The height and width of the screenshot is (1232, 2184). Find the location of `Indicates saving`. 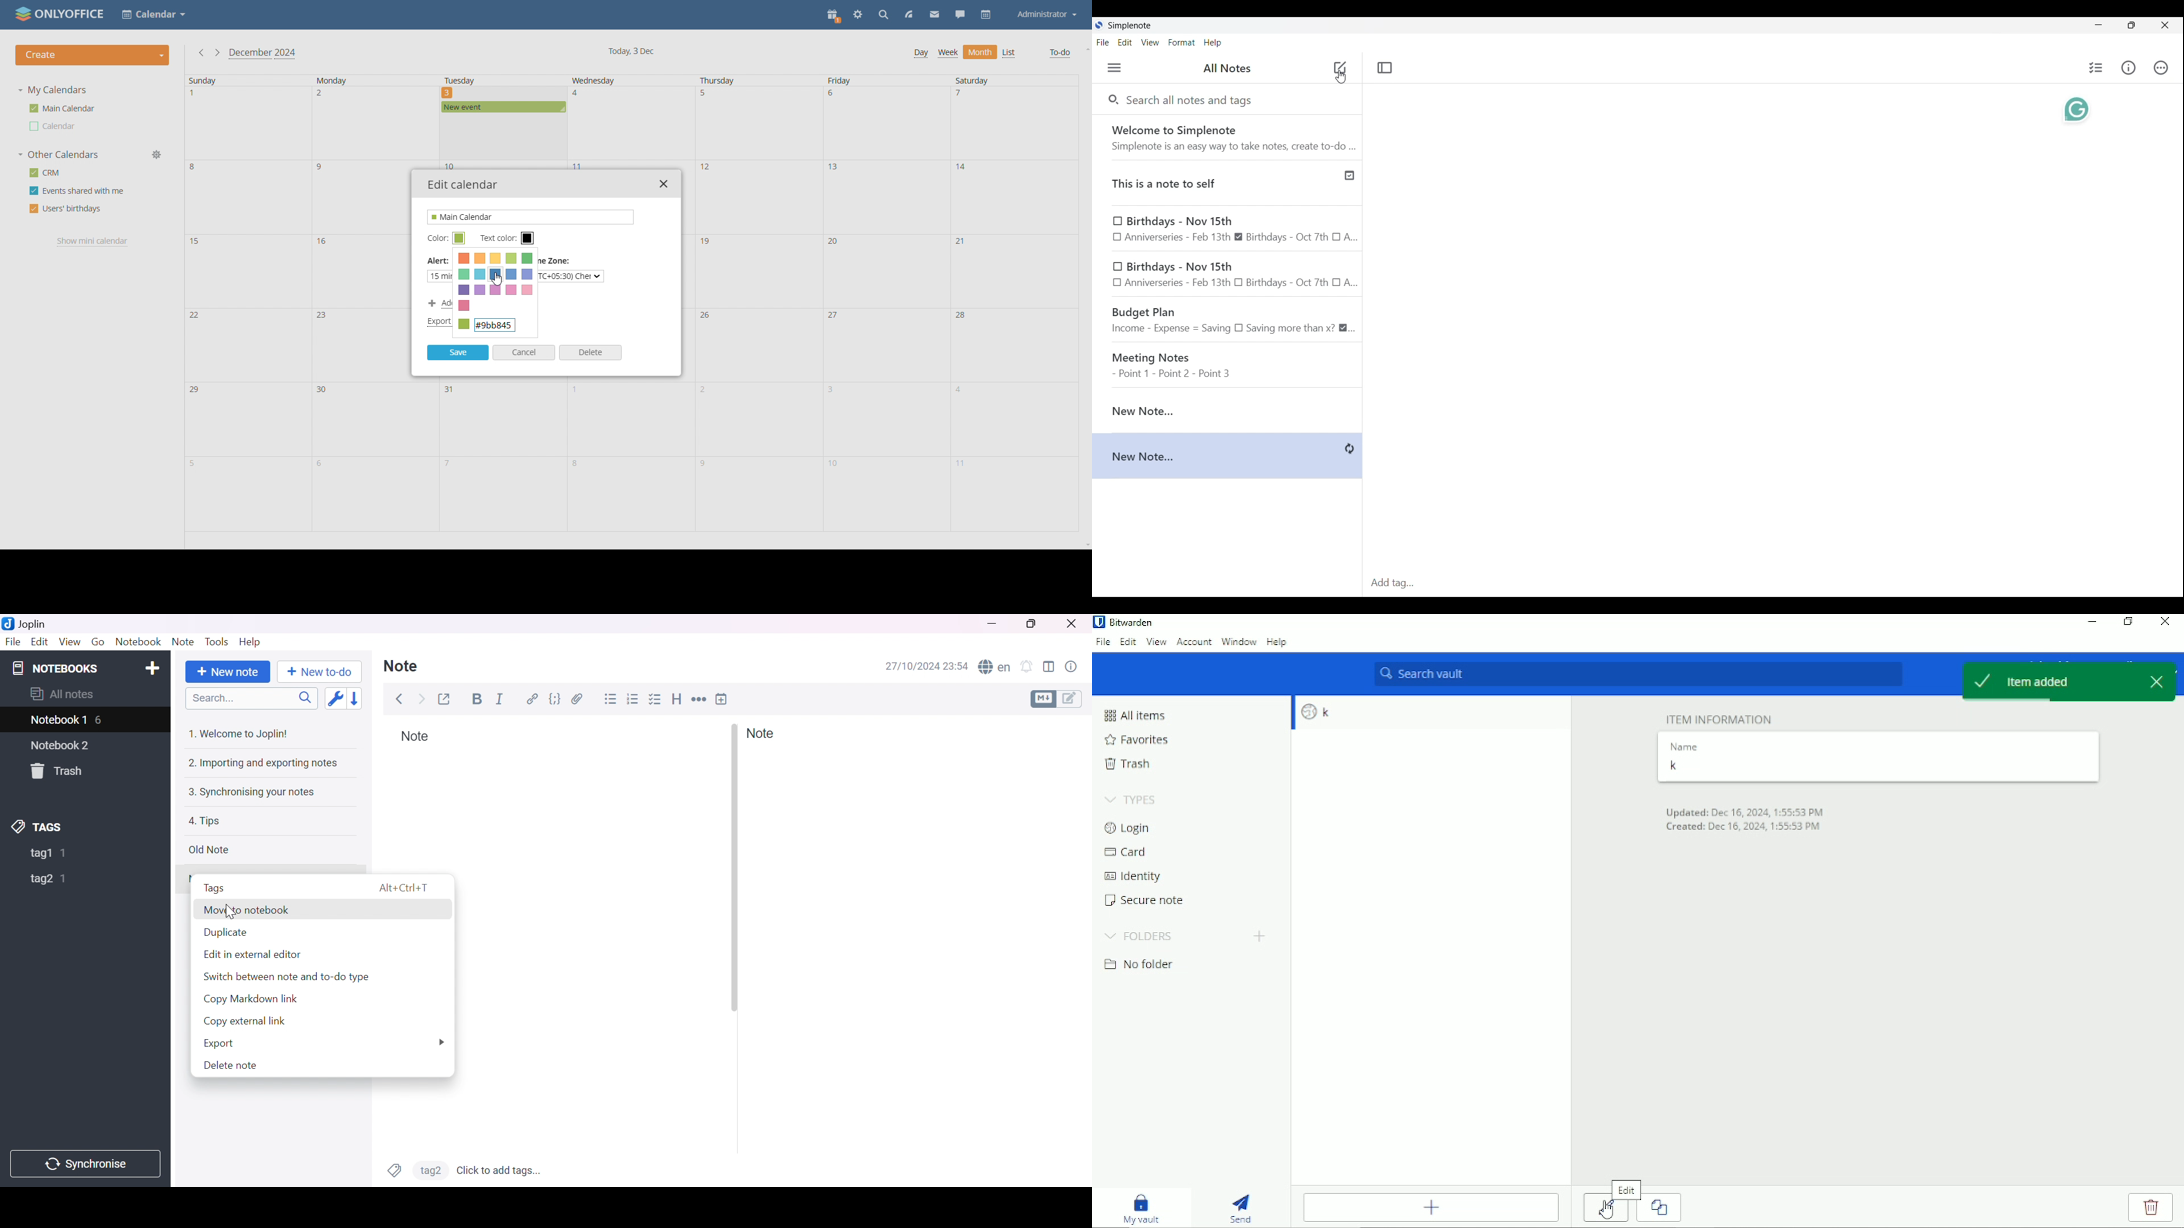

Indicates saving is located at coordinates (1350, 449).